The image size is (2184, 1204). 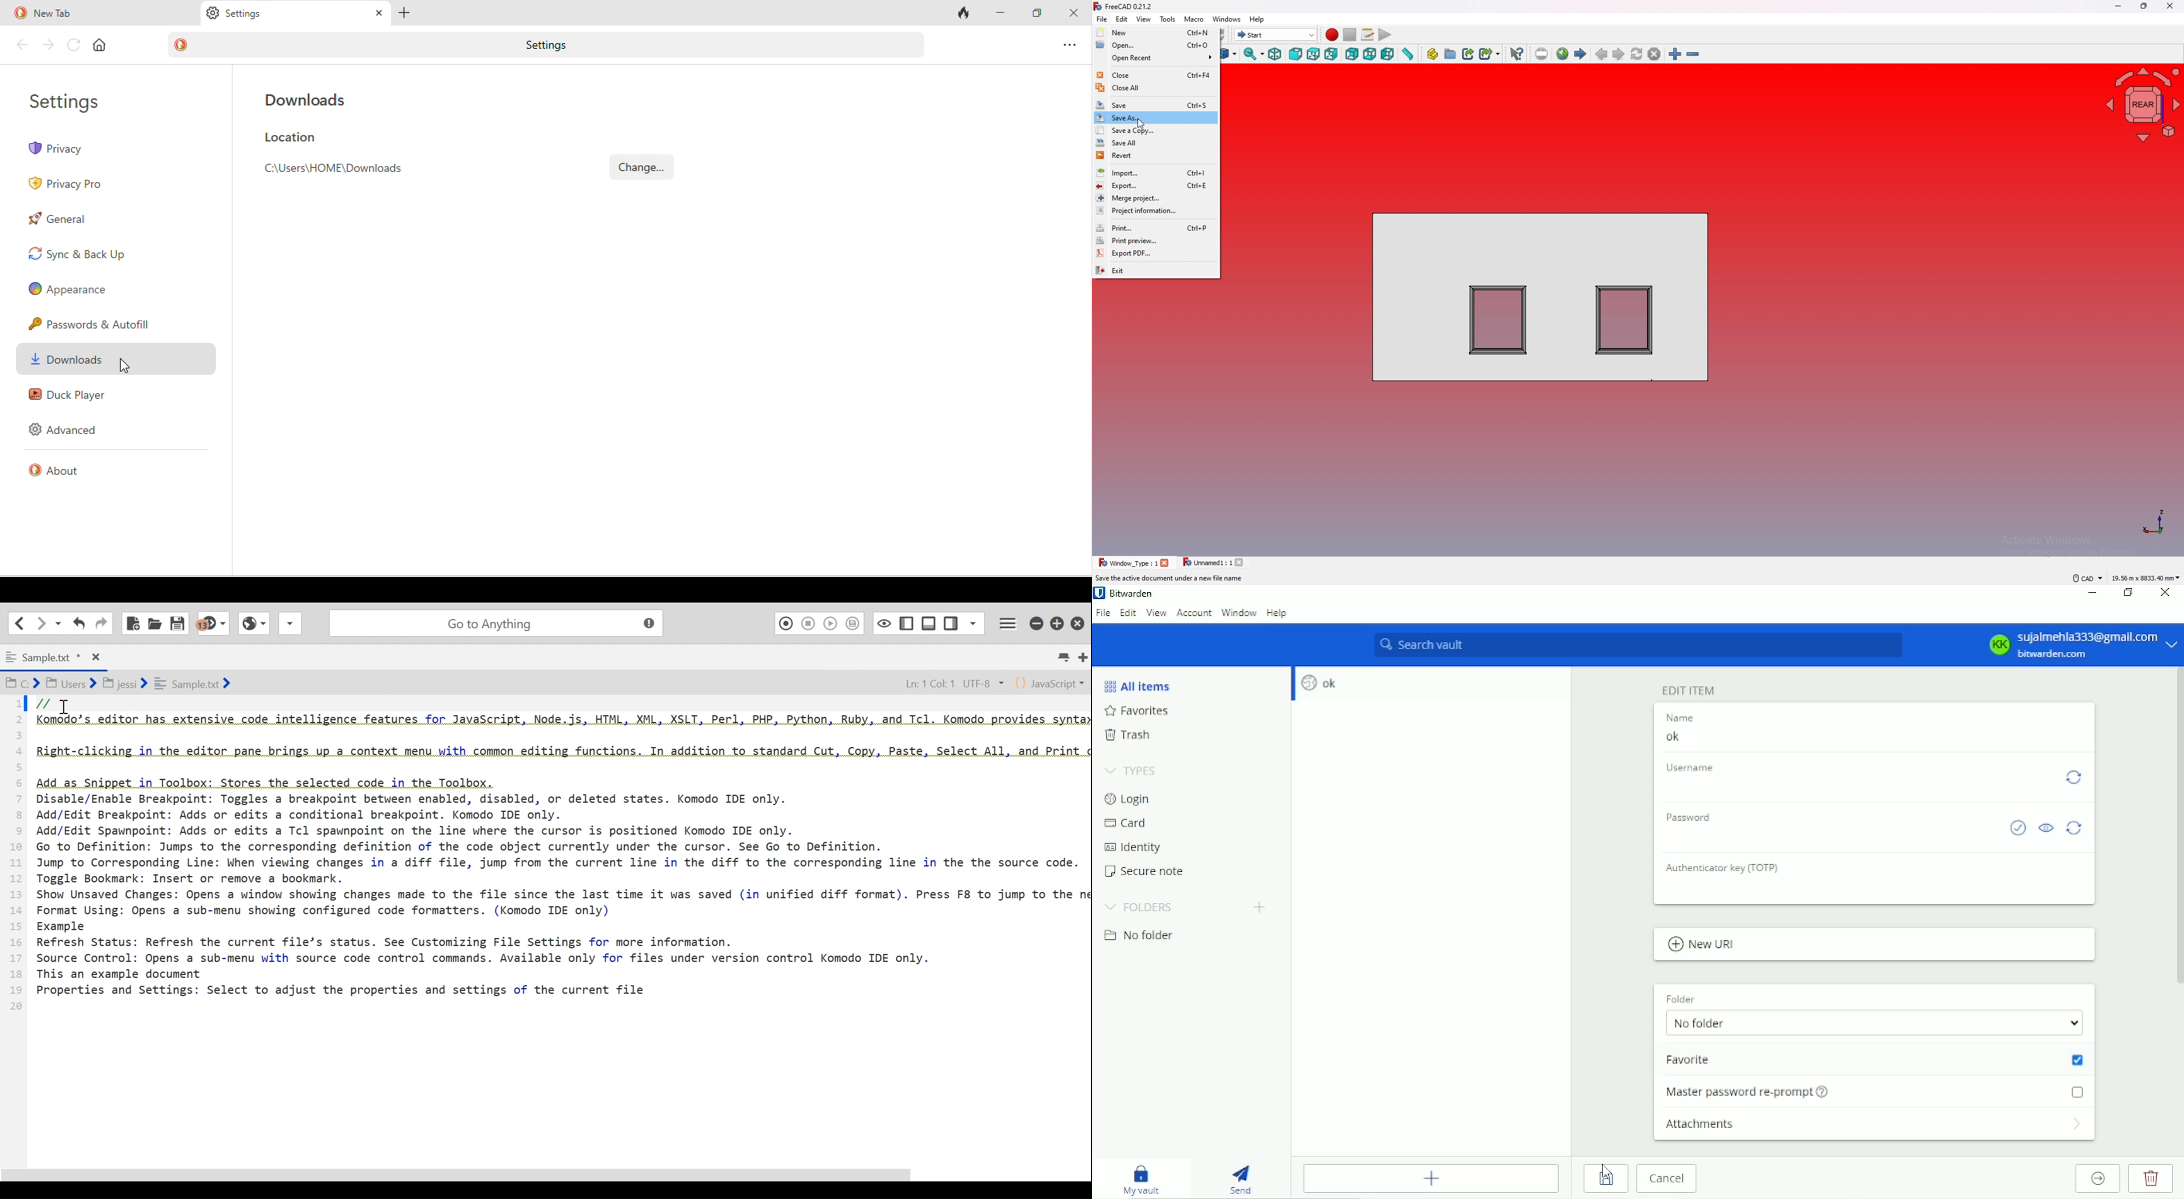 I want to click on Folder, so click(x=1679, y=996).